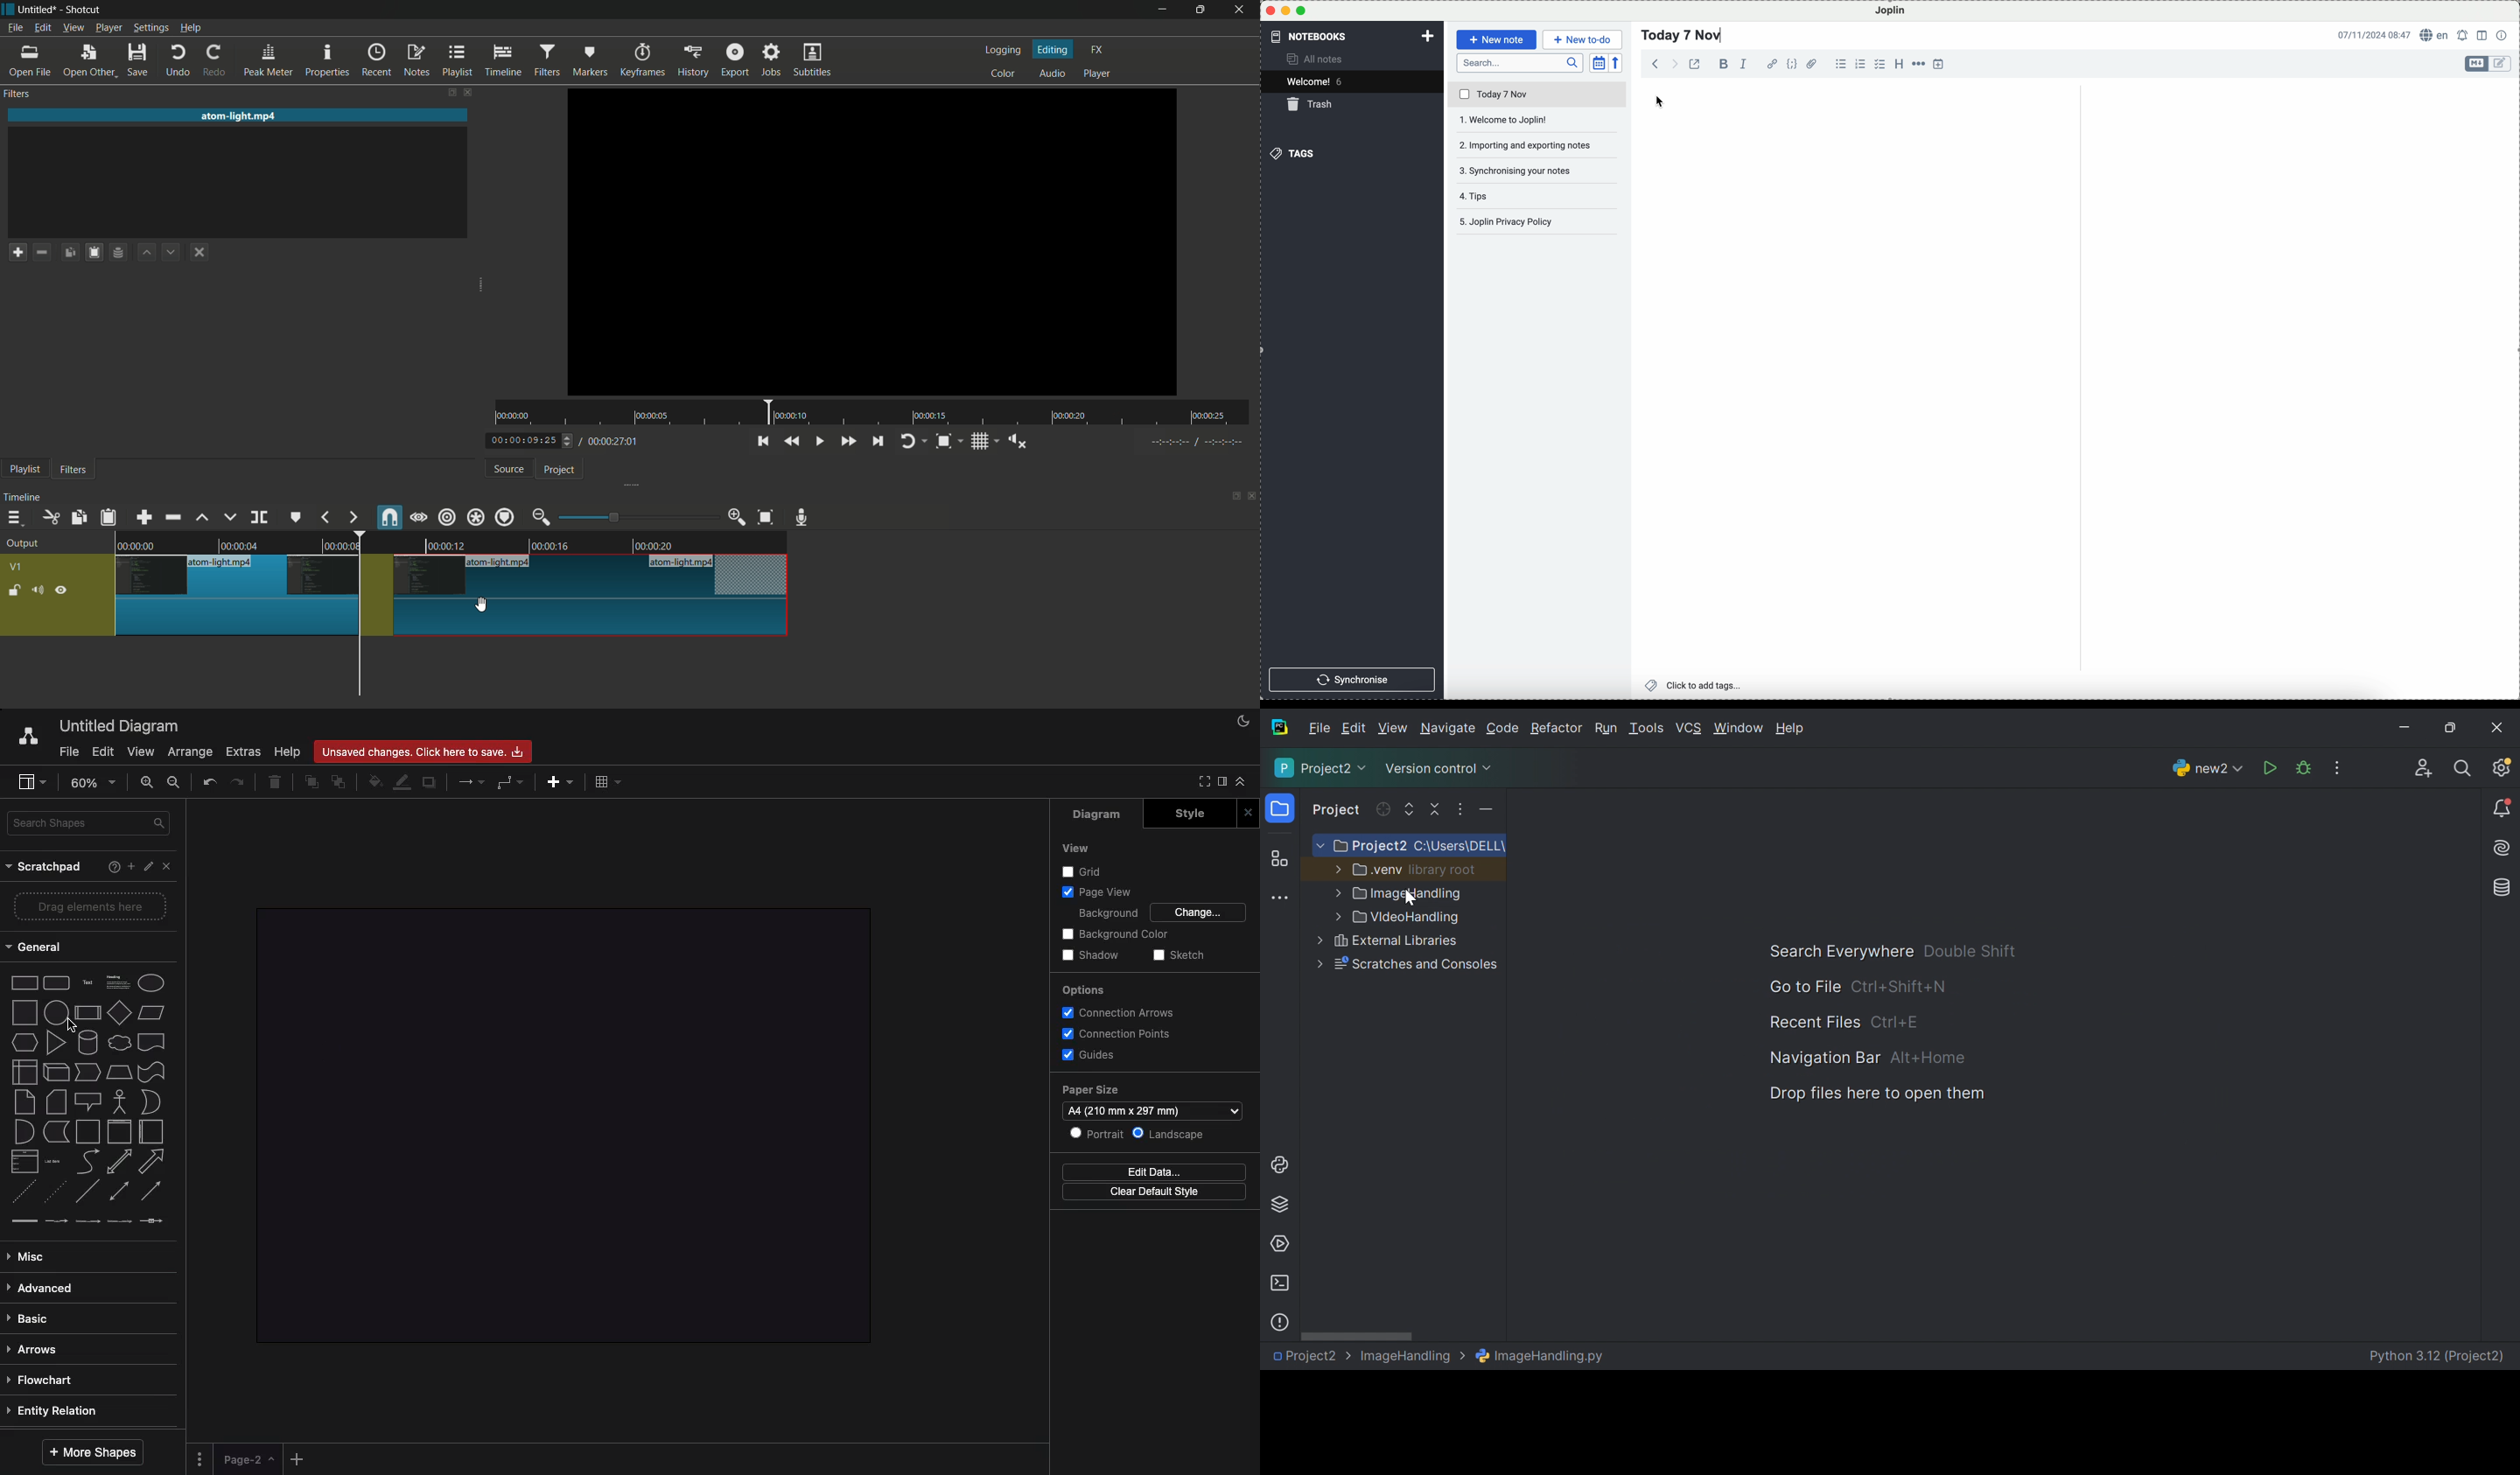 The height and width of the screenshot is (1484, 2520). I want to click on Connection arrows, so click(1118, 1013).